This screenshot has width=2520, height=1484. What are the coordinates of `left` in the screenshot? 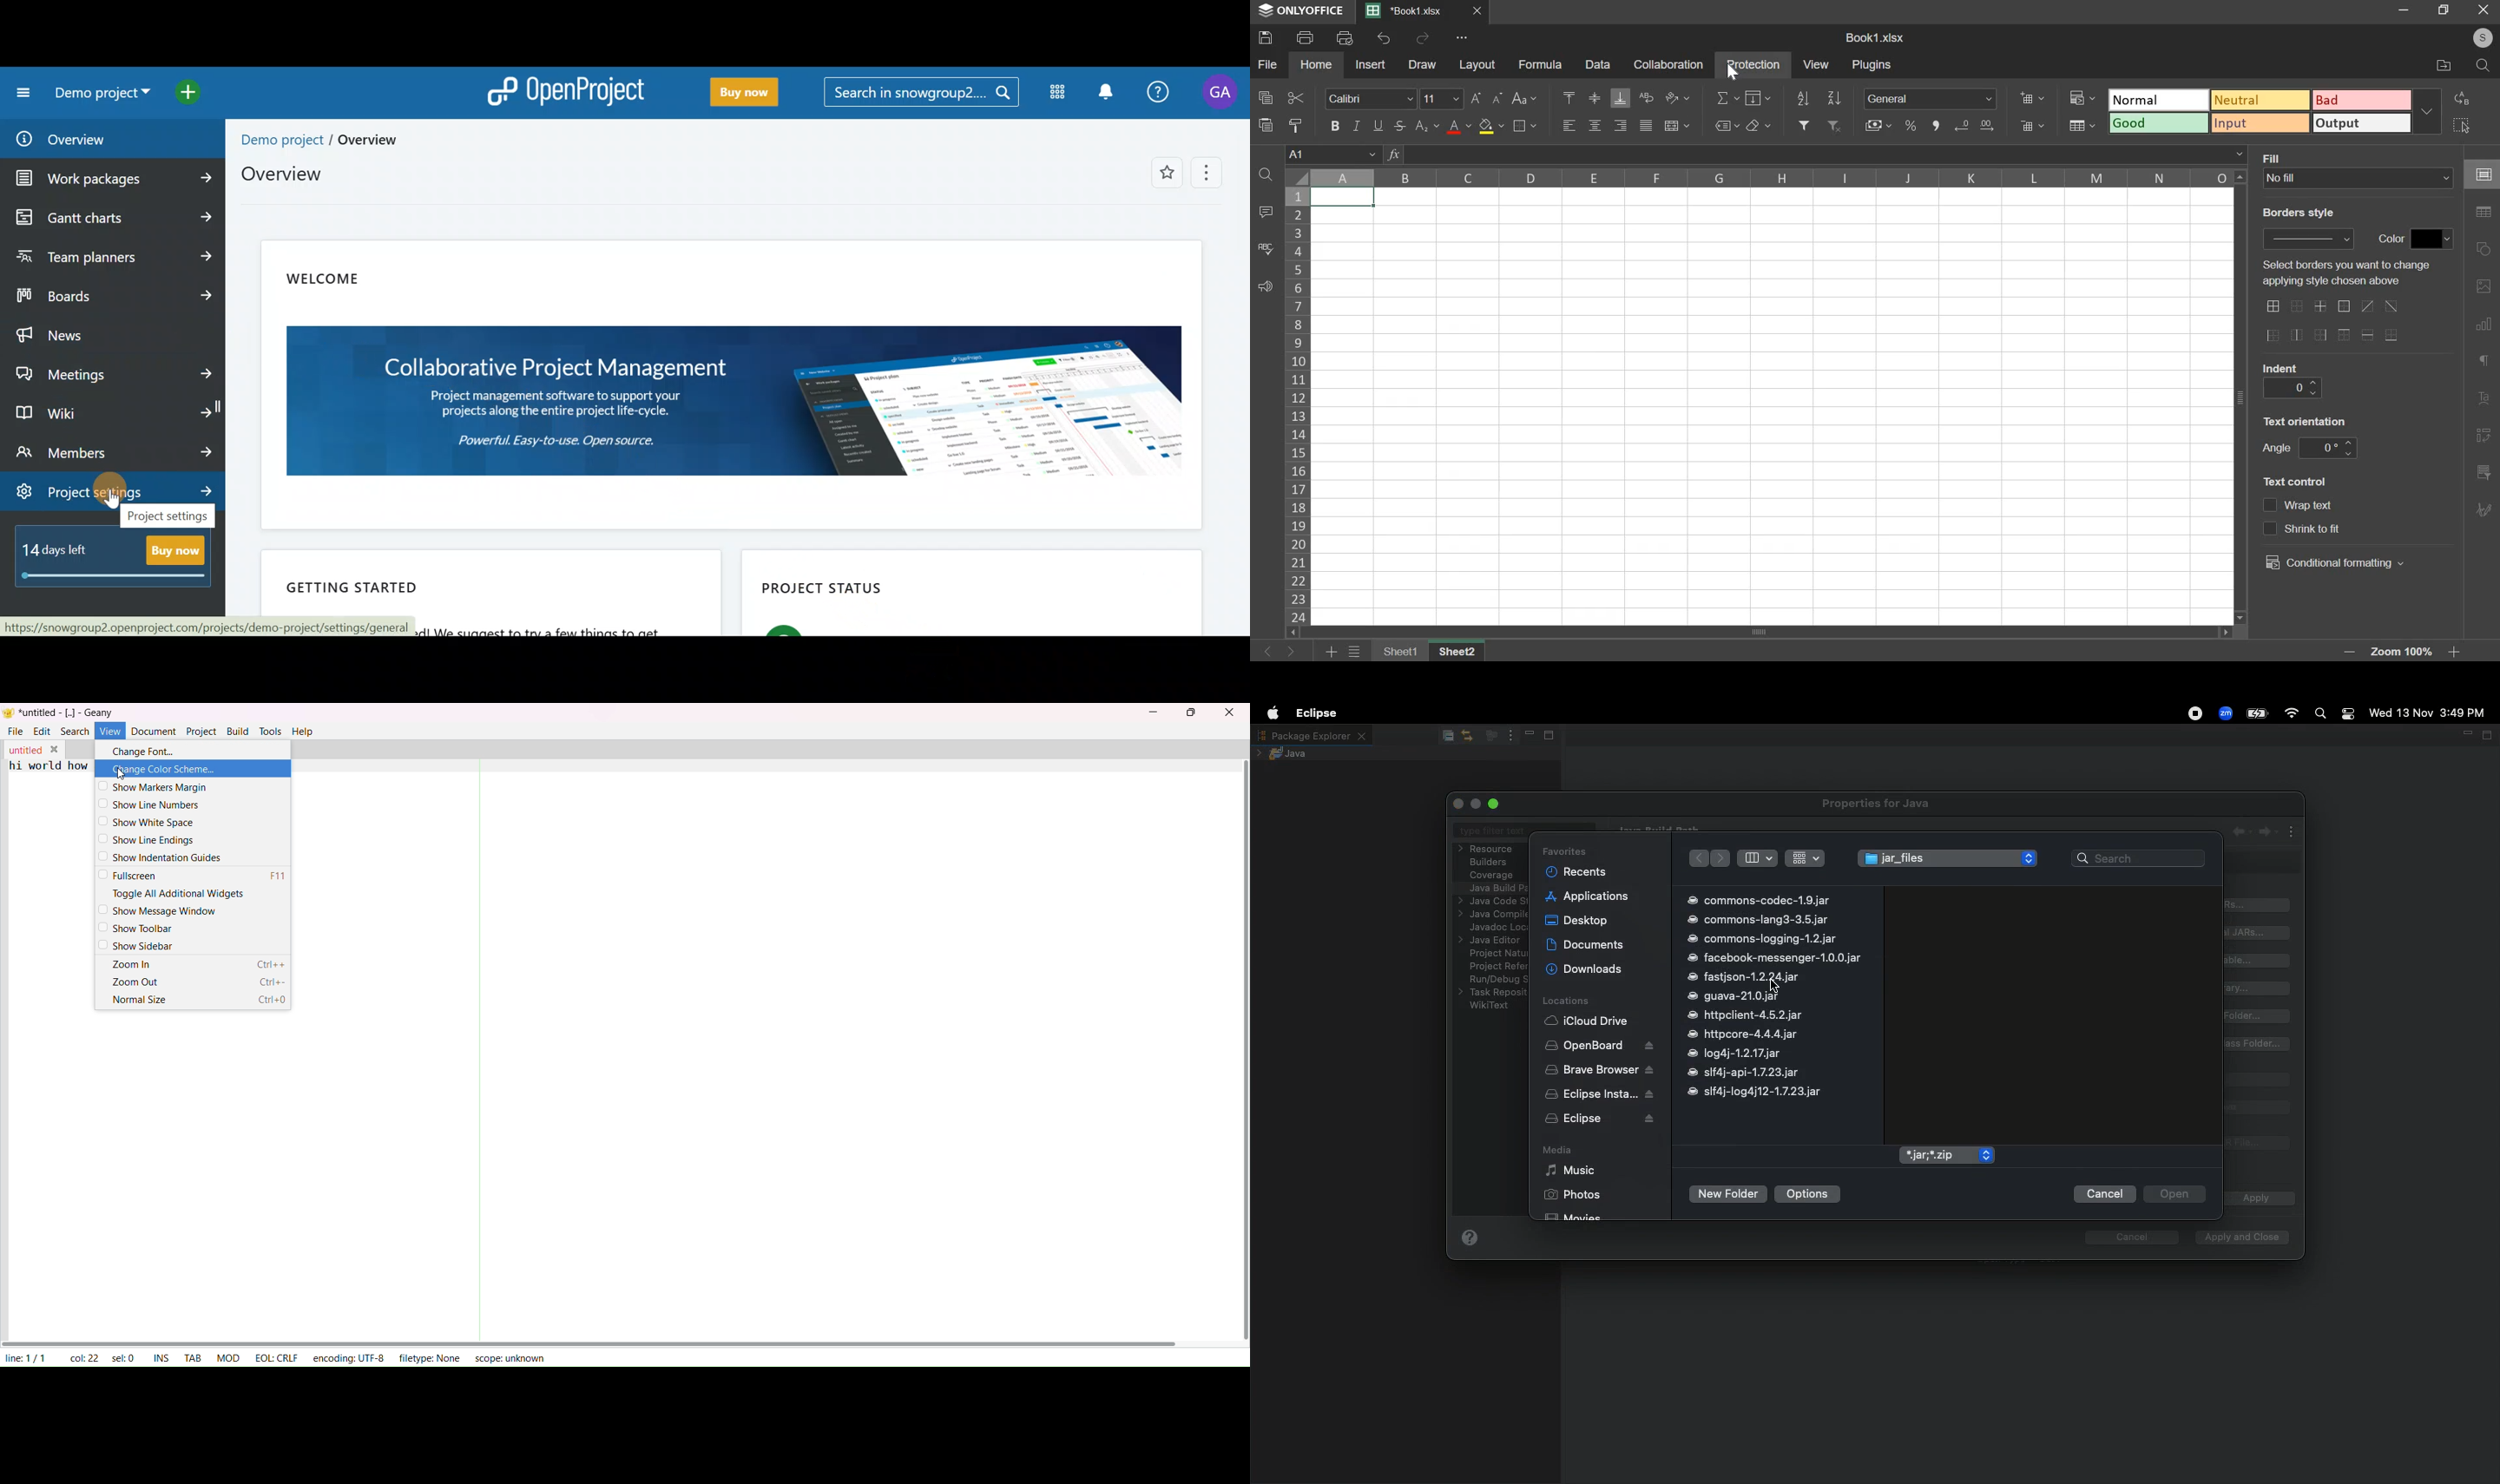 It's located at (1270, 653).